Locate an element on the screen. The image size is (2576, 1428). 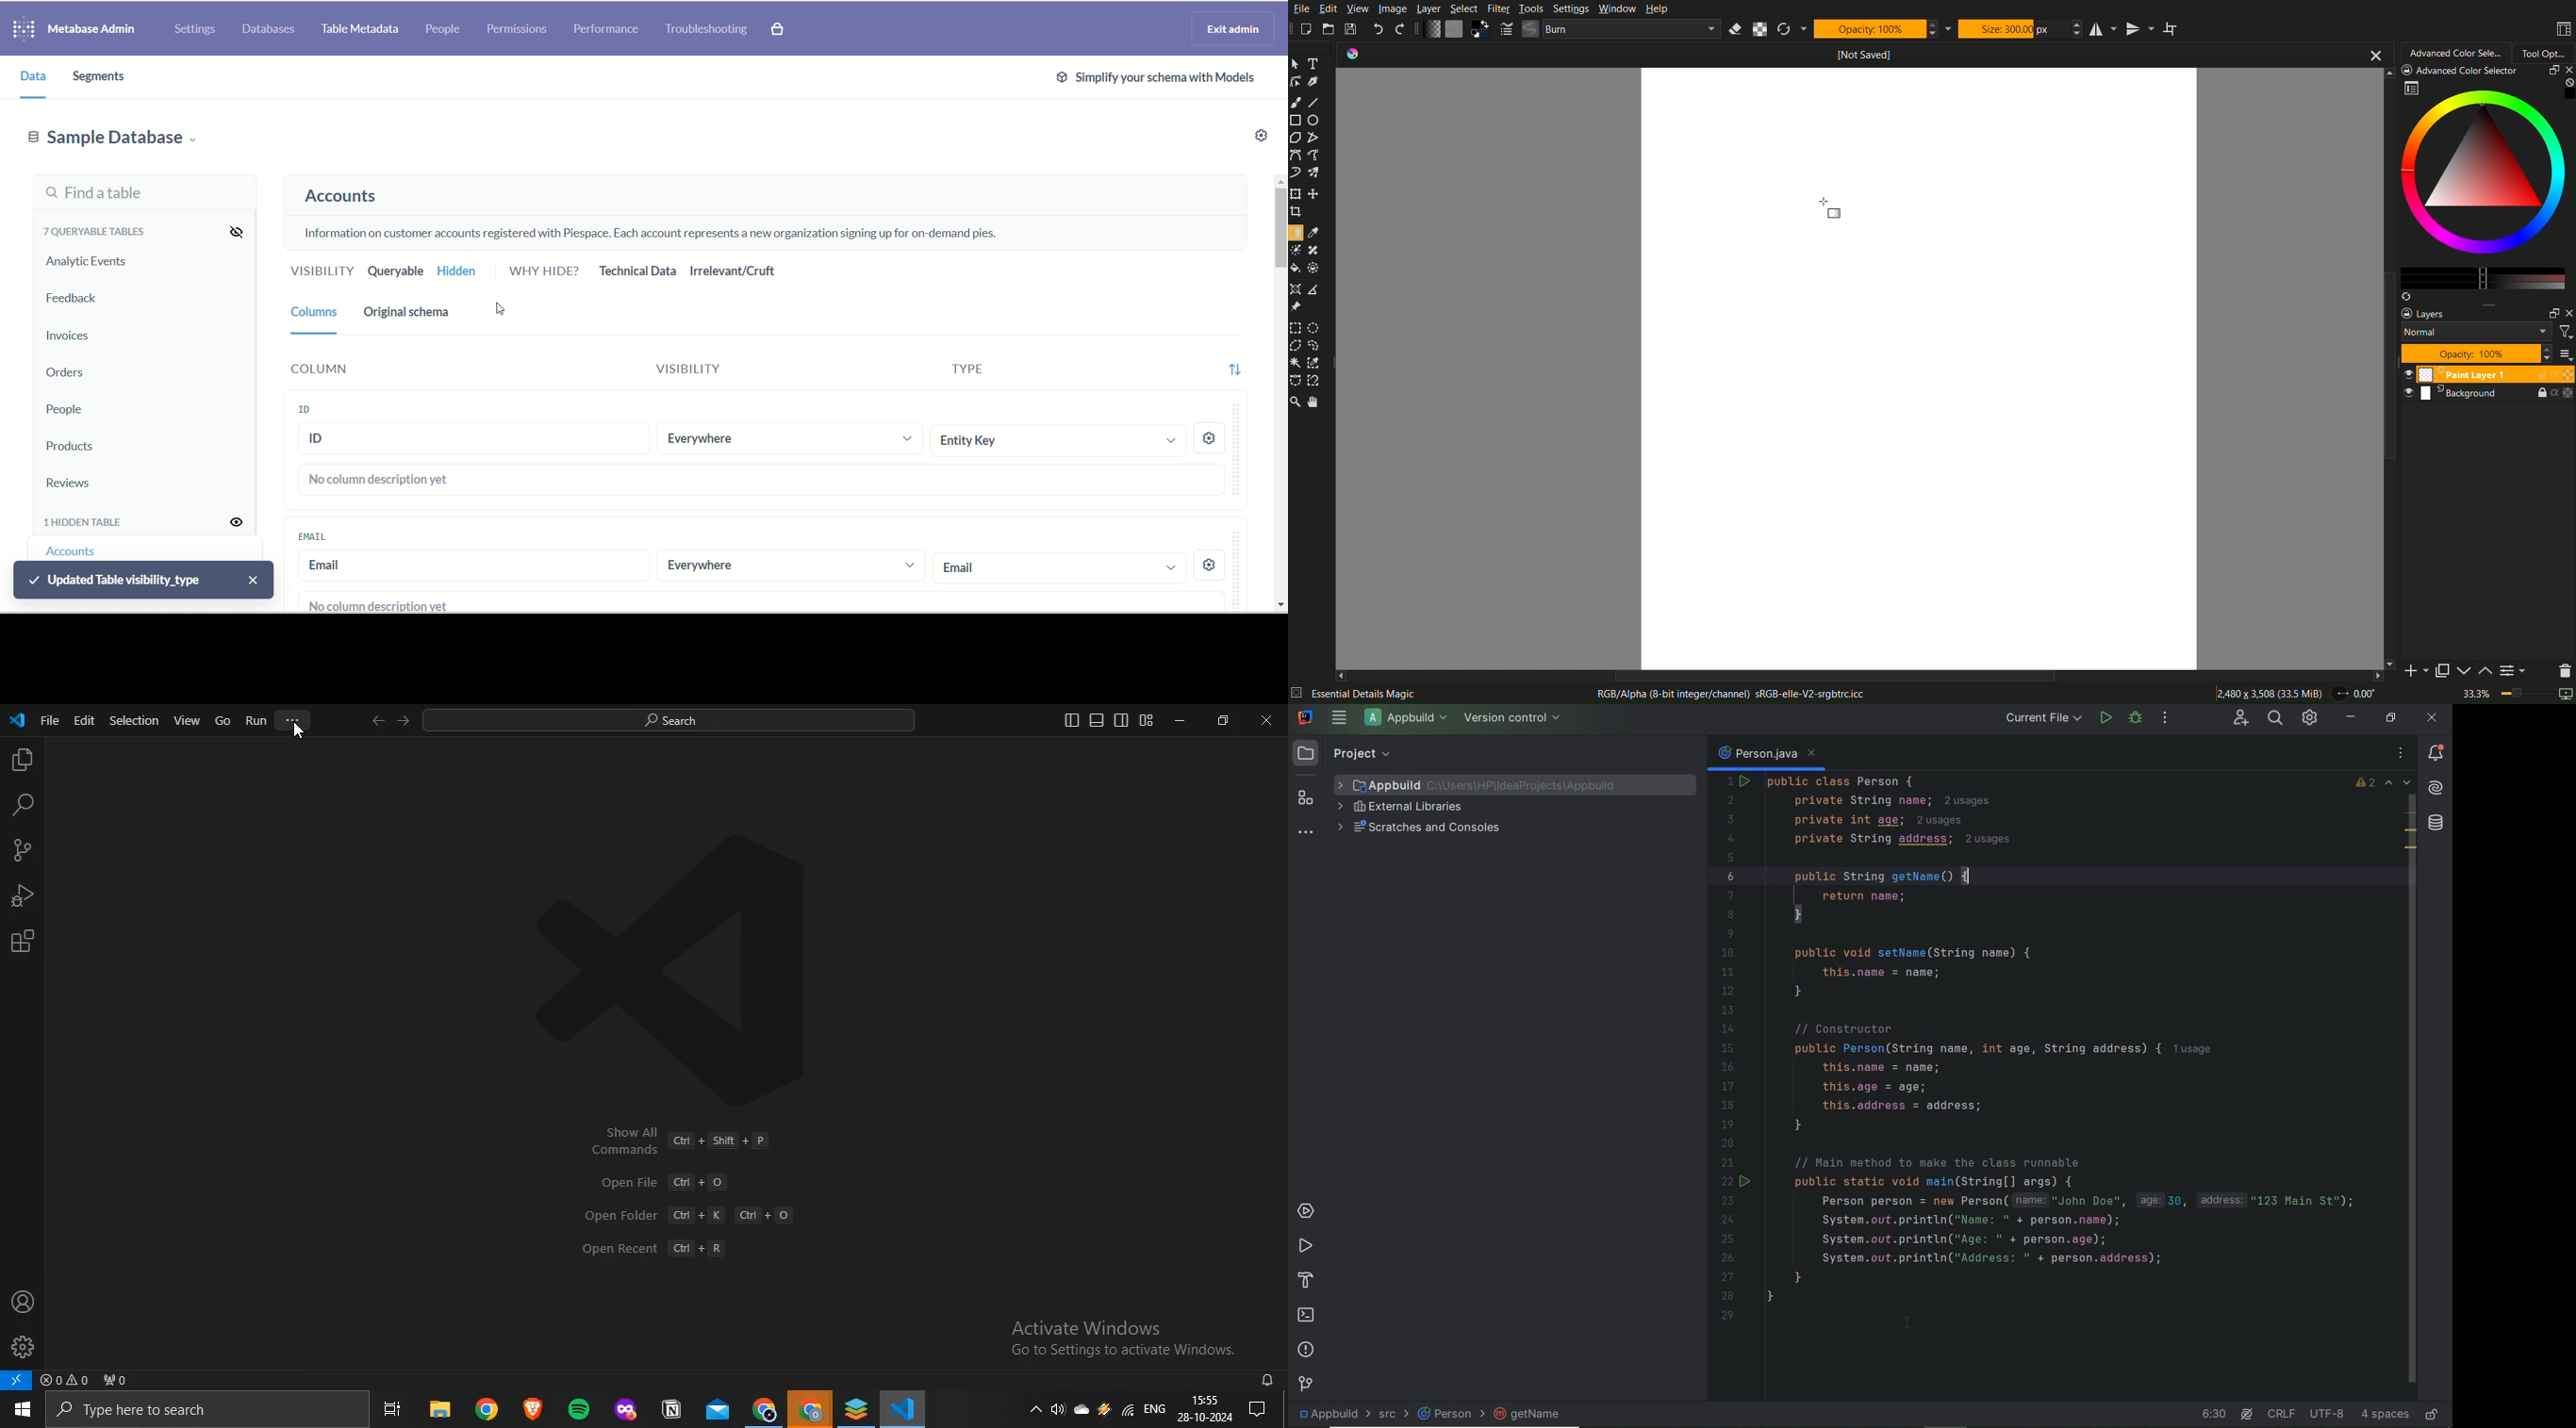
task view is located at coordinates (397, 1411).